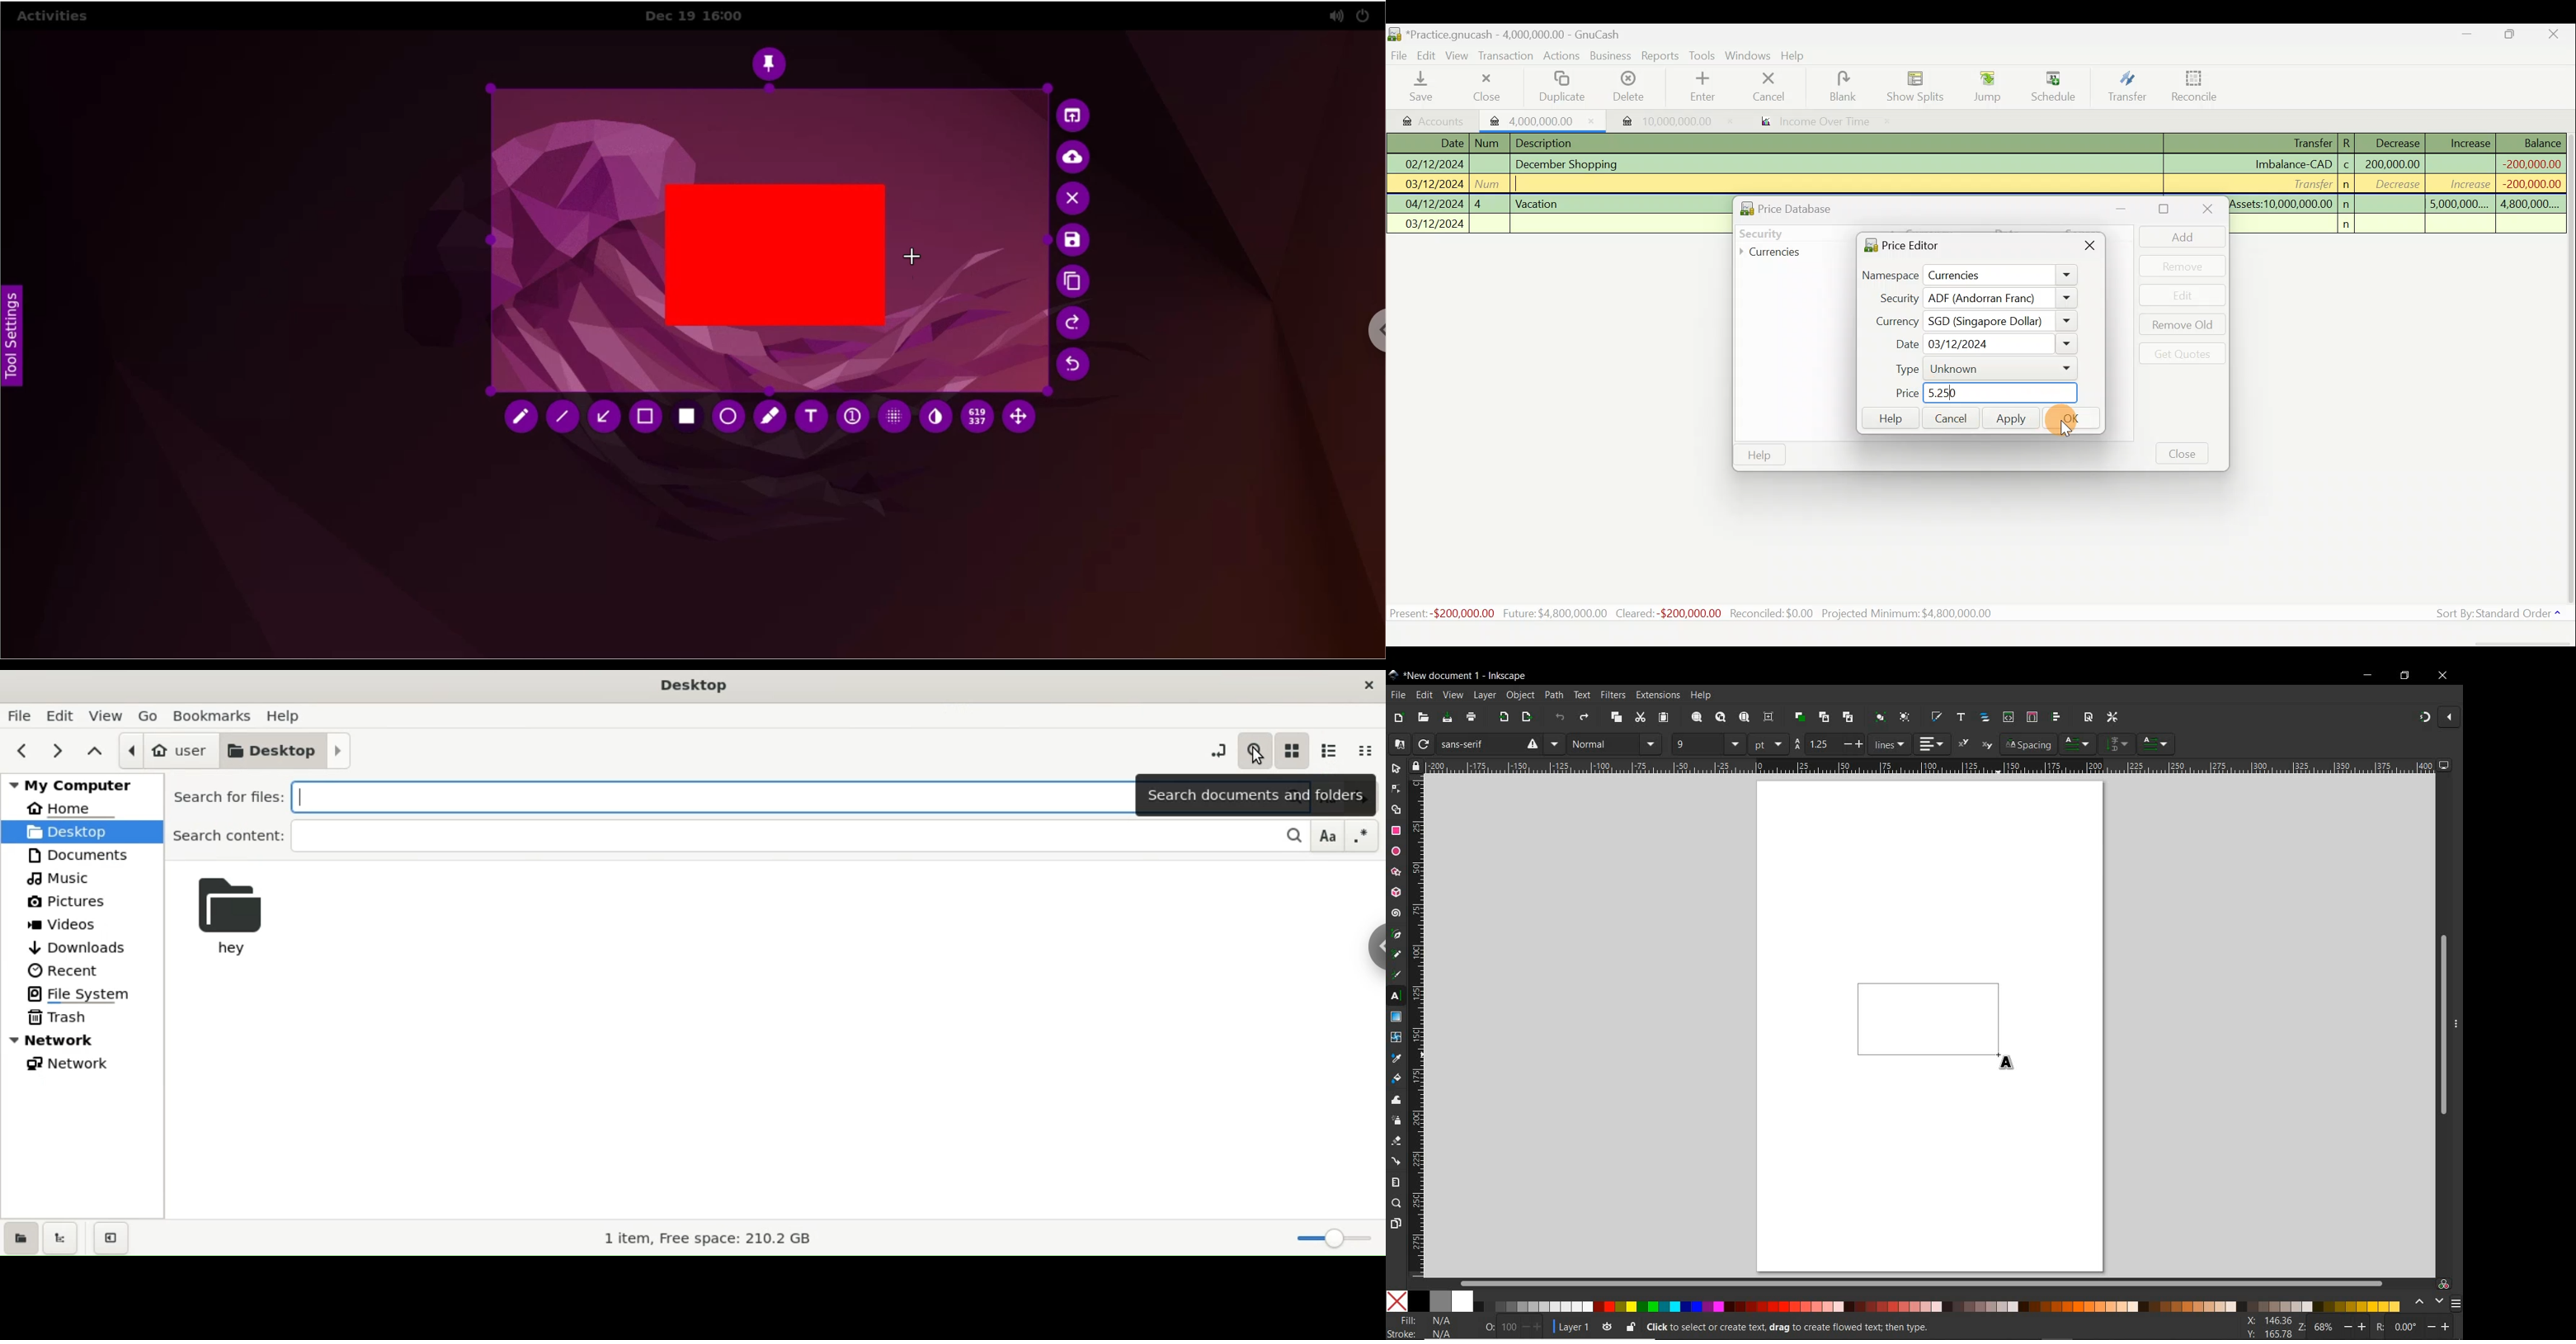 The height and width of the screenshot is (1344, 2576). What do you see at coordinates (1889, 419) in the screenshot?
I see `Help` at bounding box center [1889, 419].